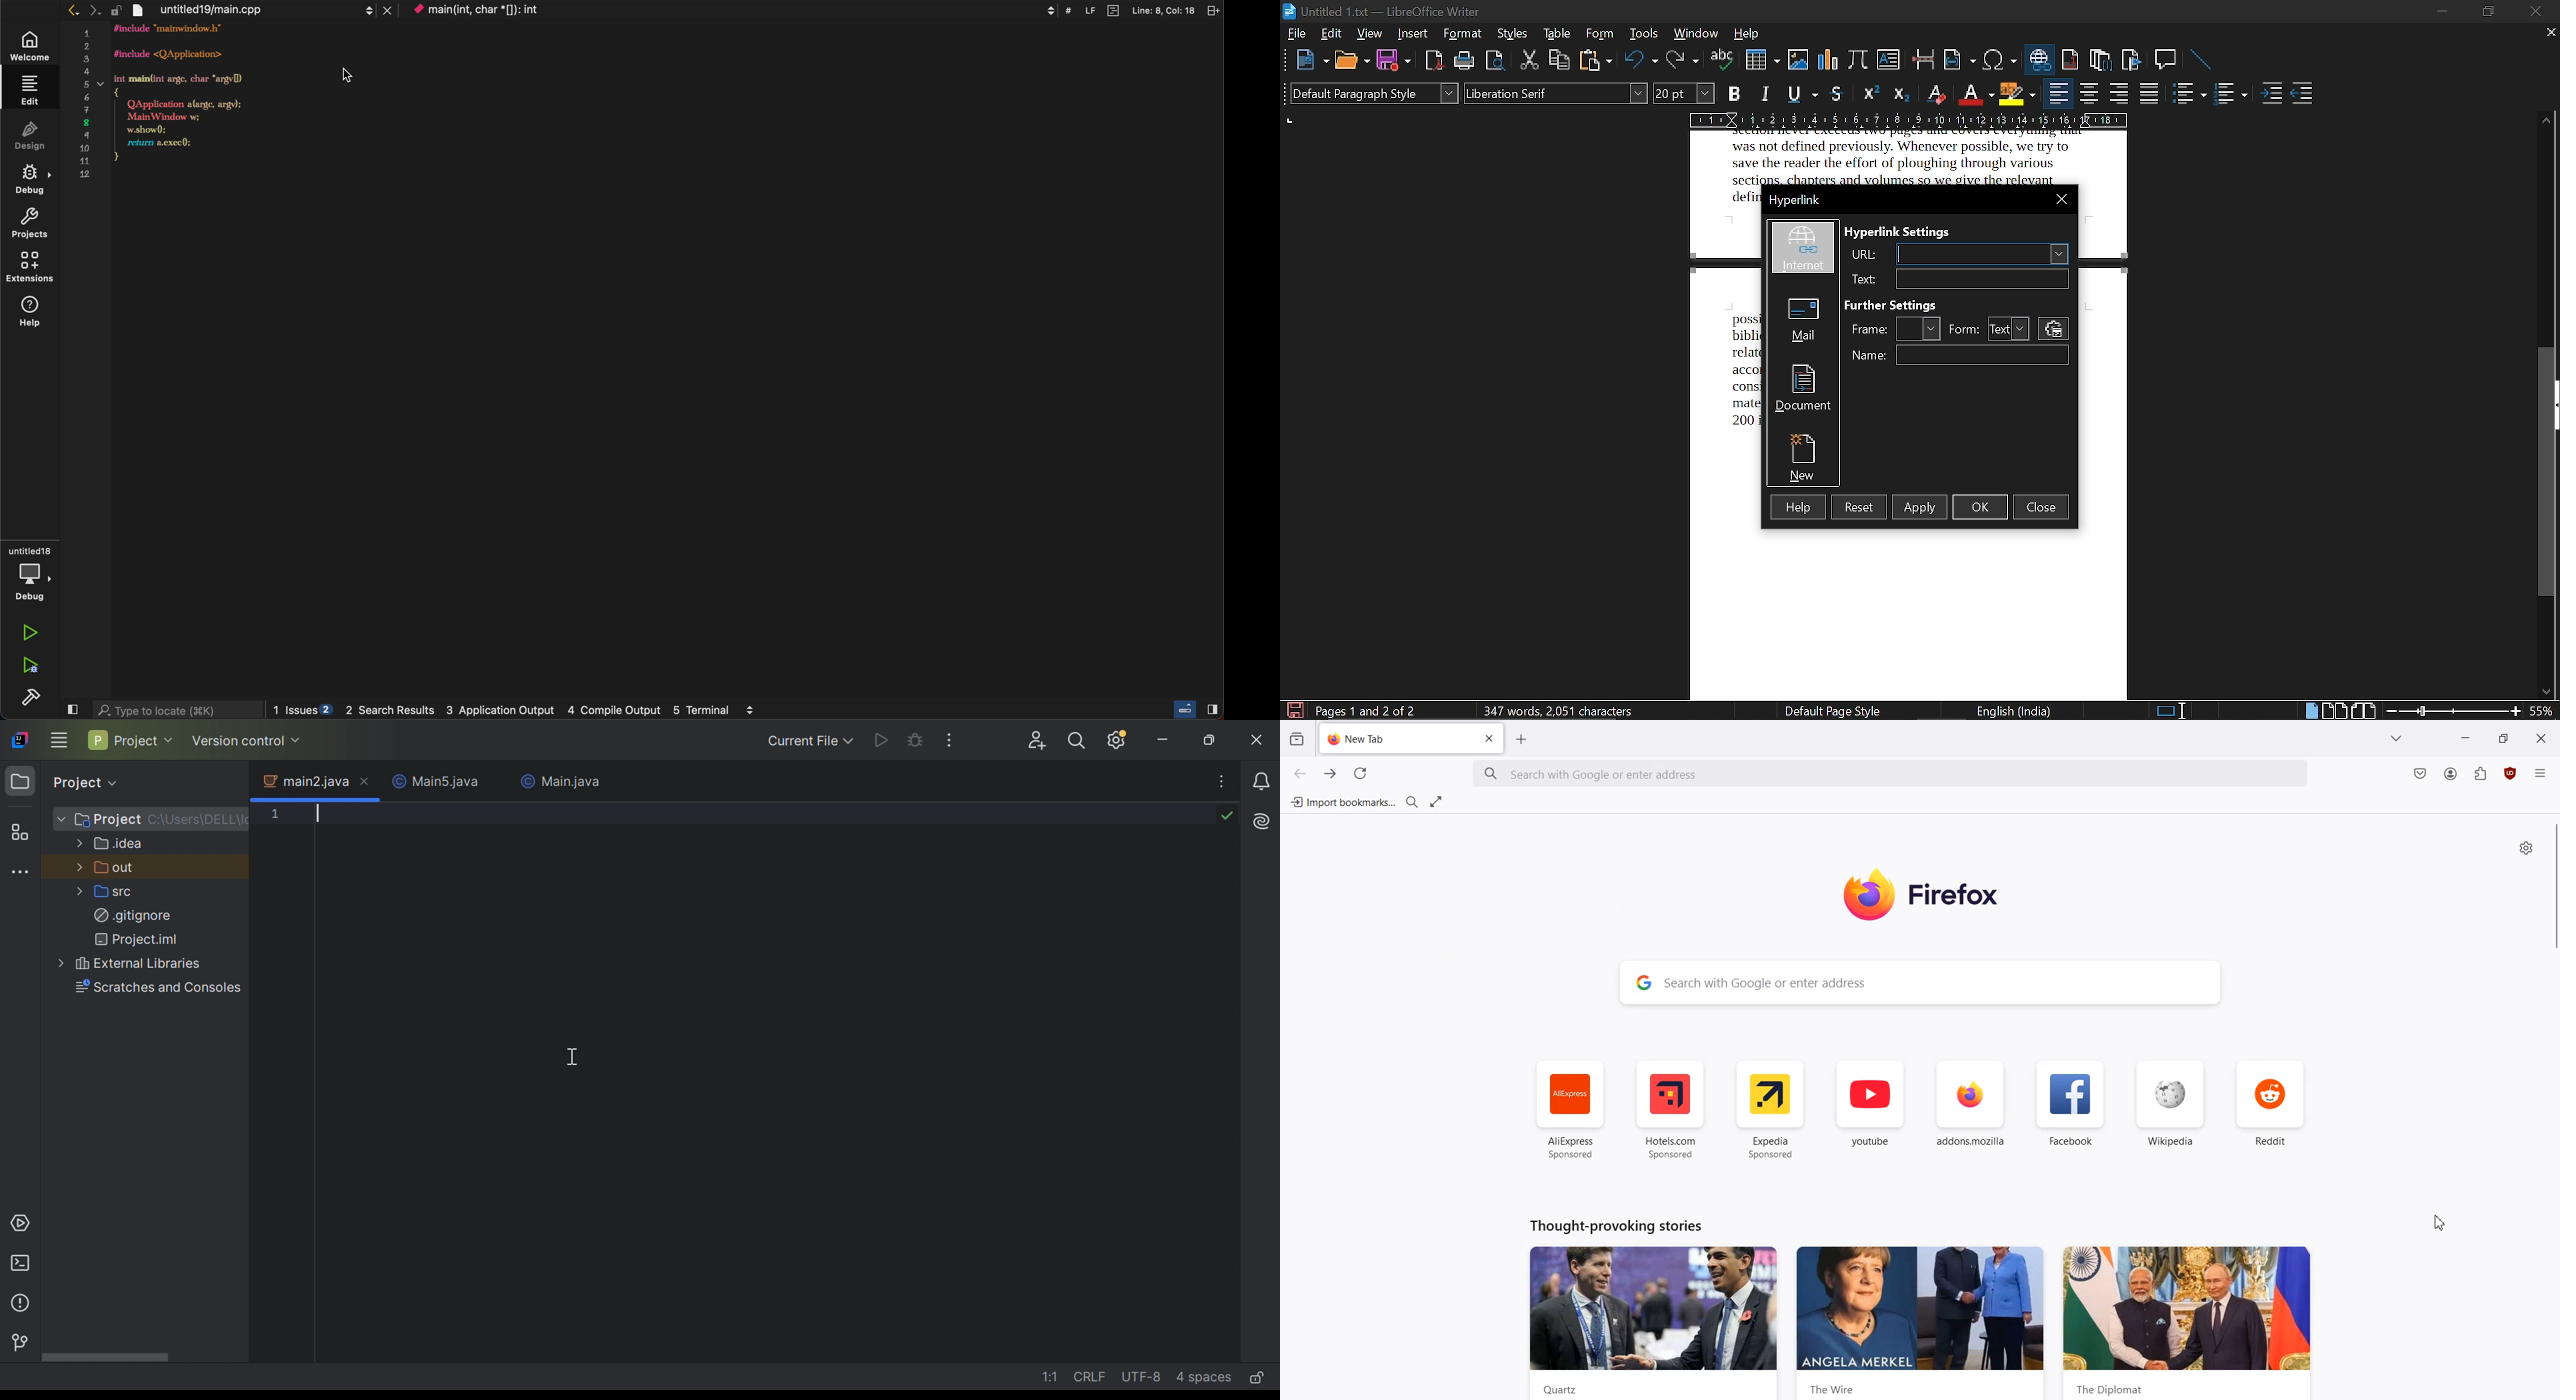  What do you see at coordinates (1293, 710) in the screenshot?
I see `save` at bounding box center [1293, 710].